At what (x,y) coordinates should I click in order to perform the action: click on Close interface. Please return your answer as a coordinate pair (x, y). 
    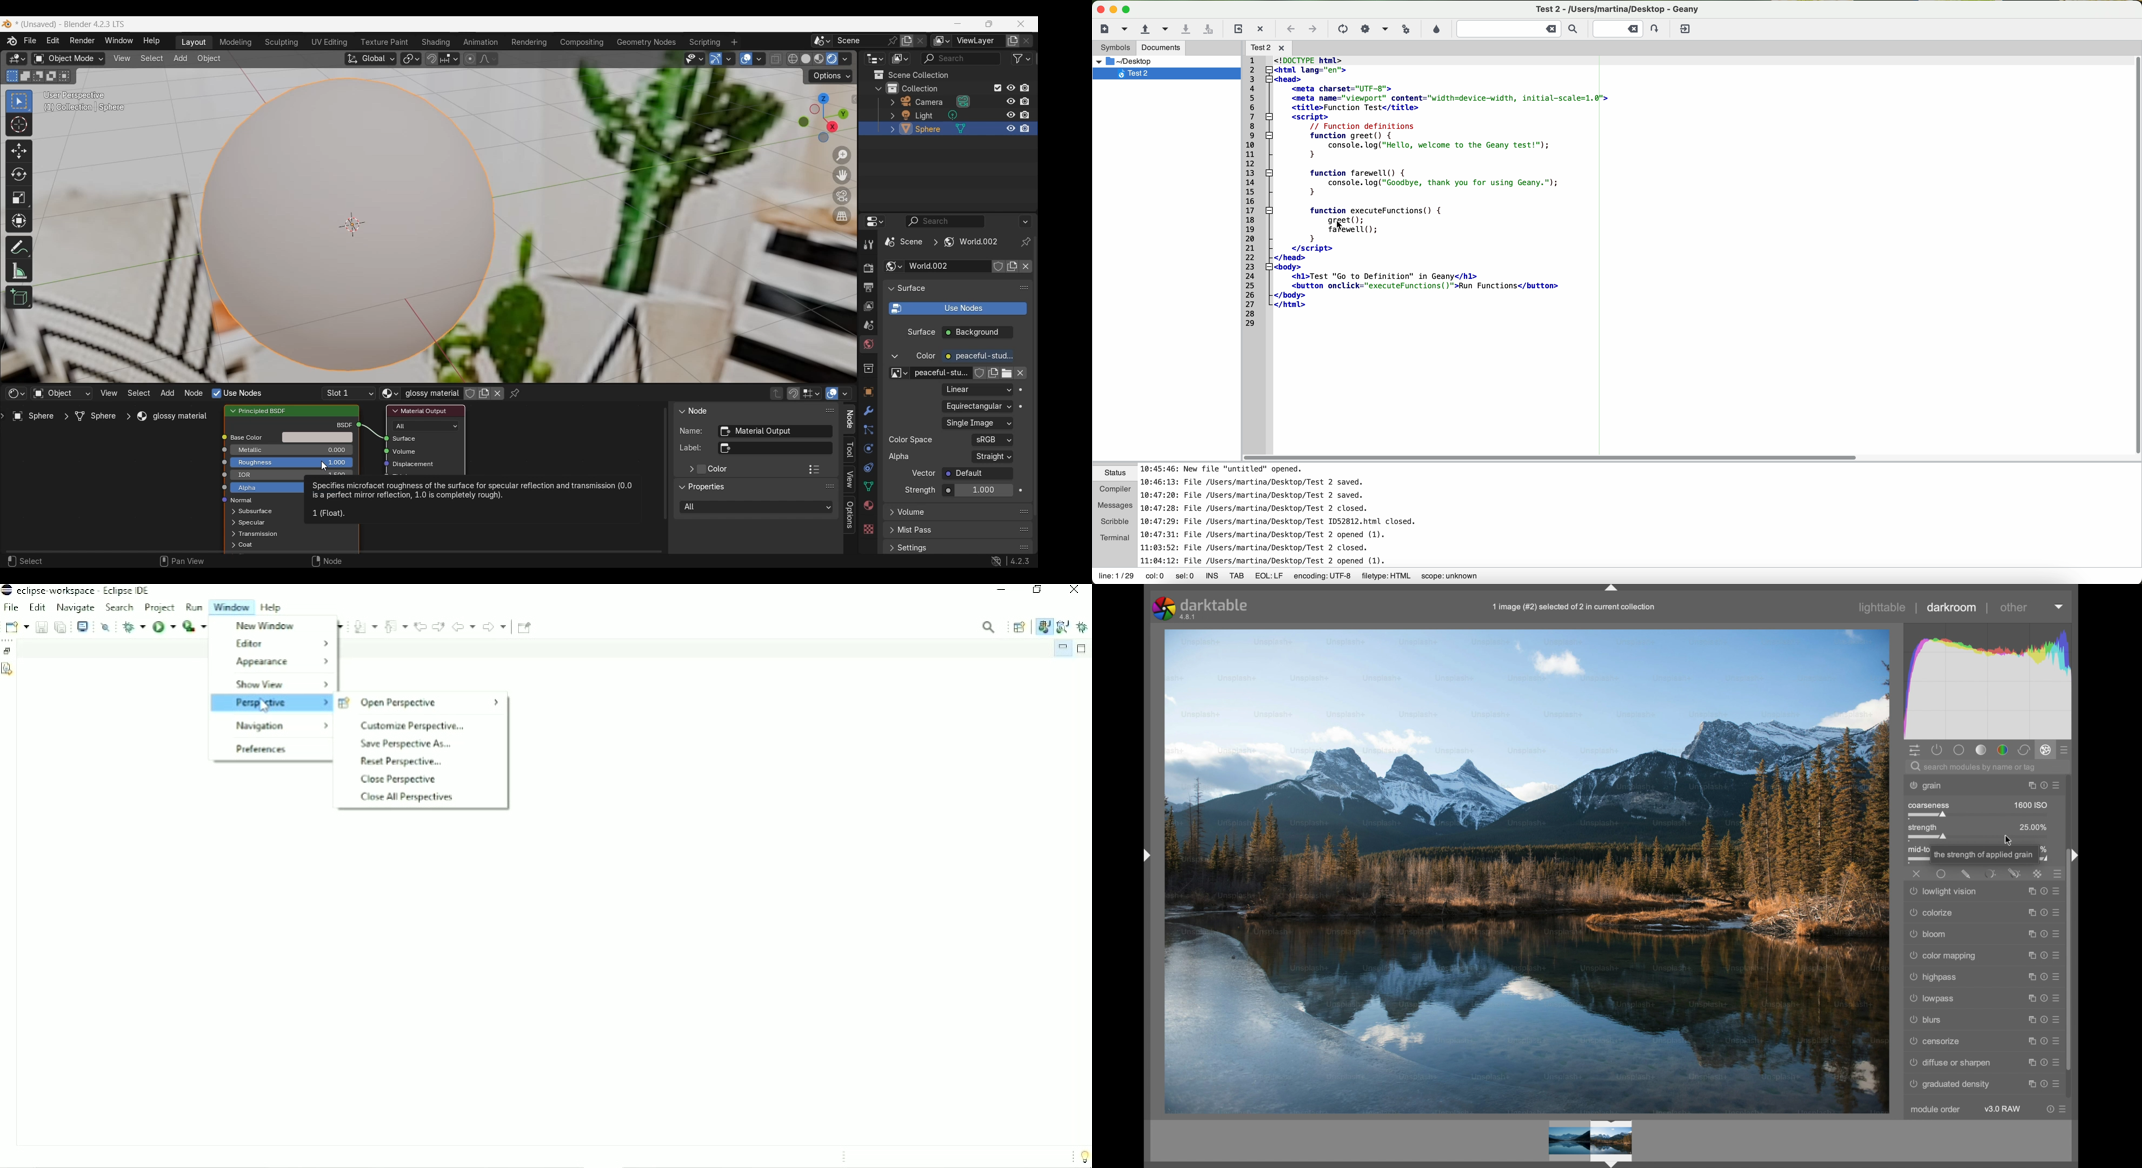
    Looking at the image, I should click on (1021, 24).